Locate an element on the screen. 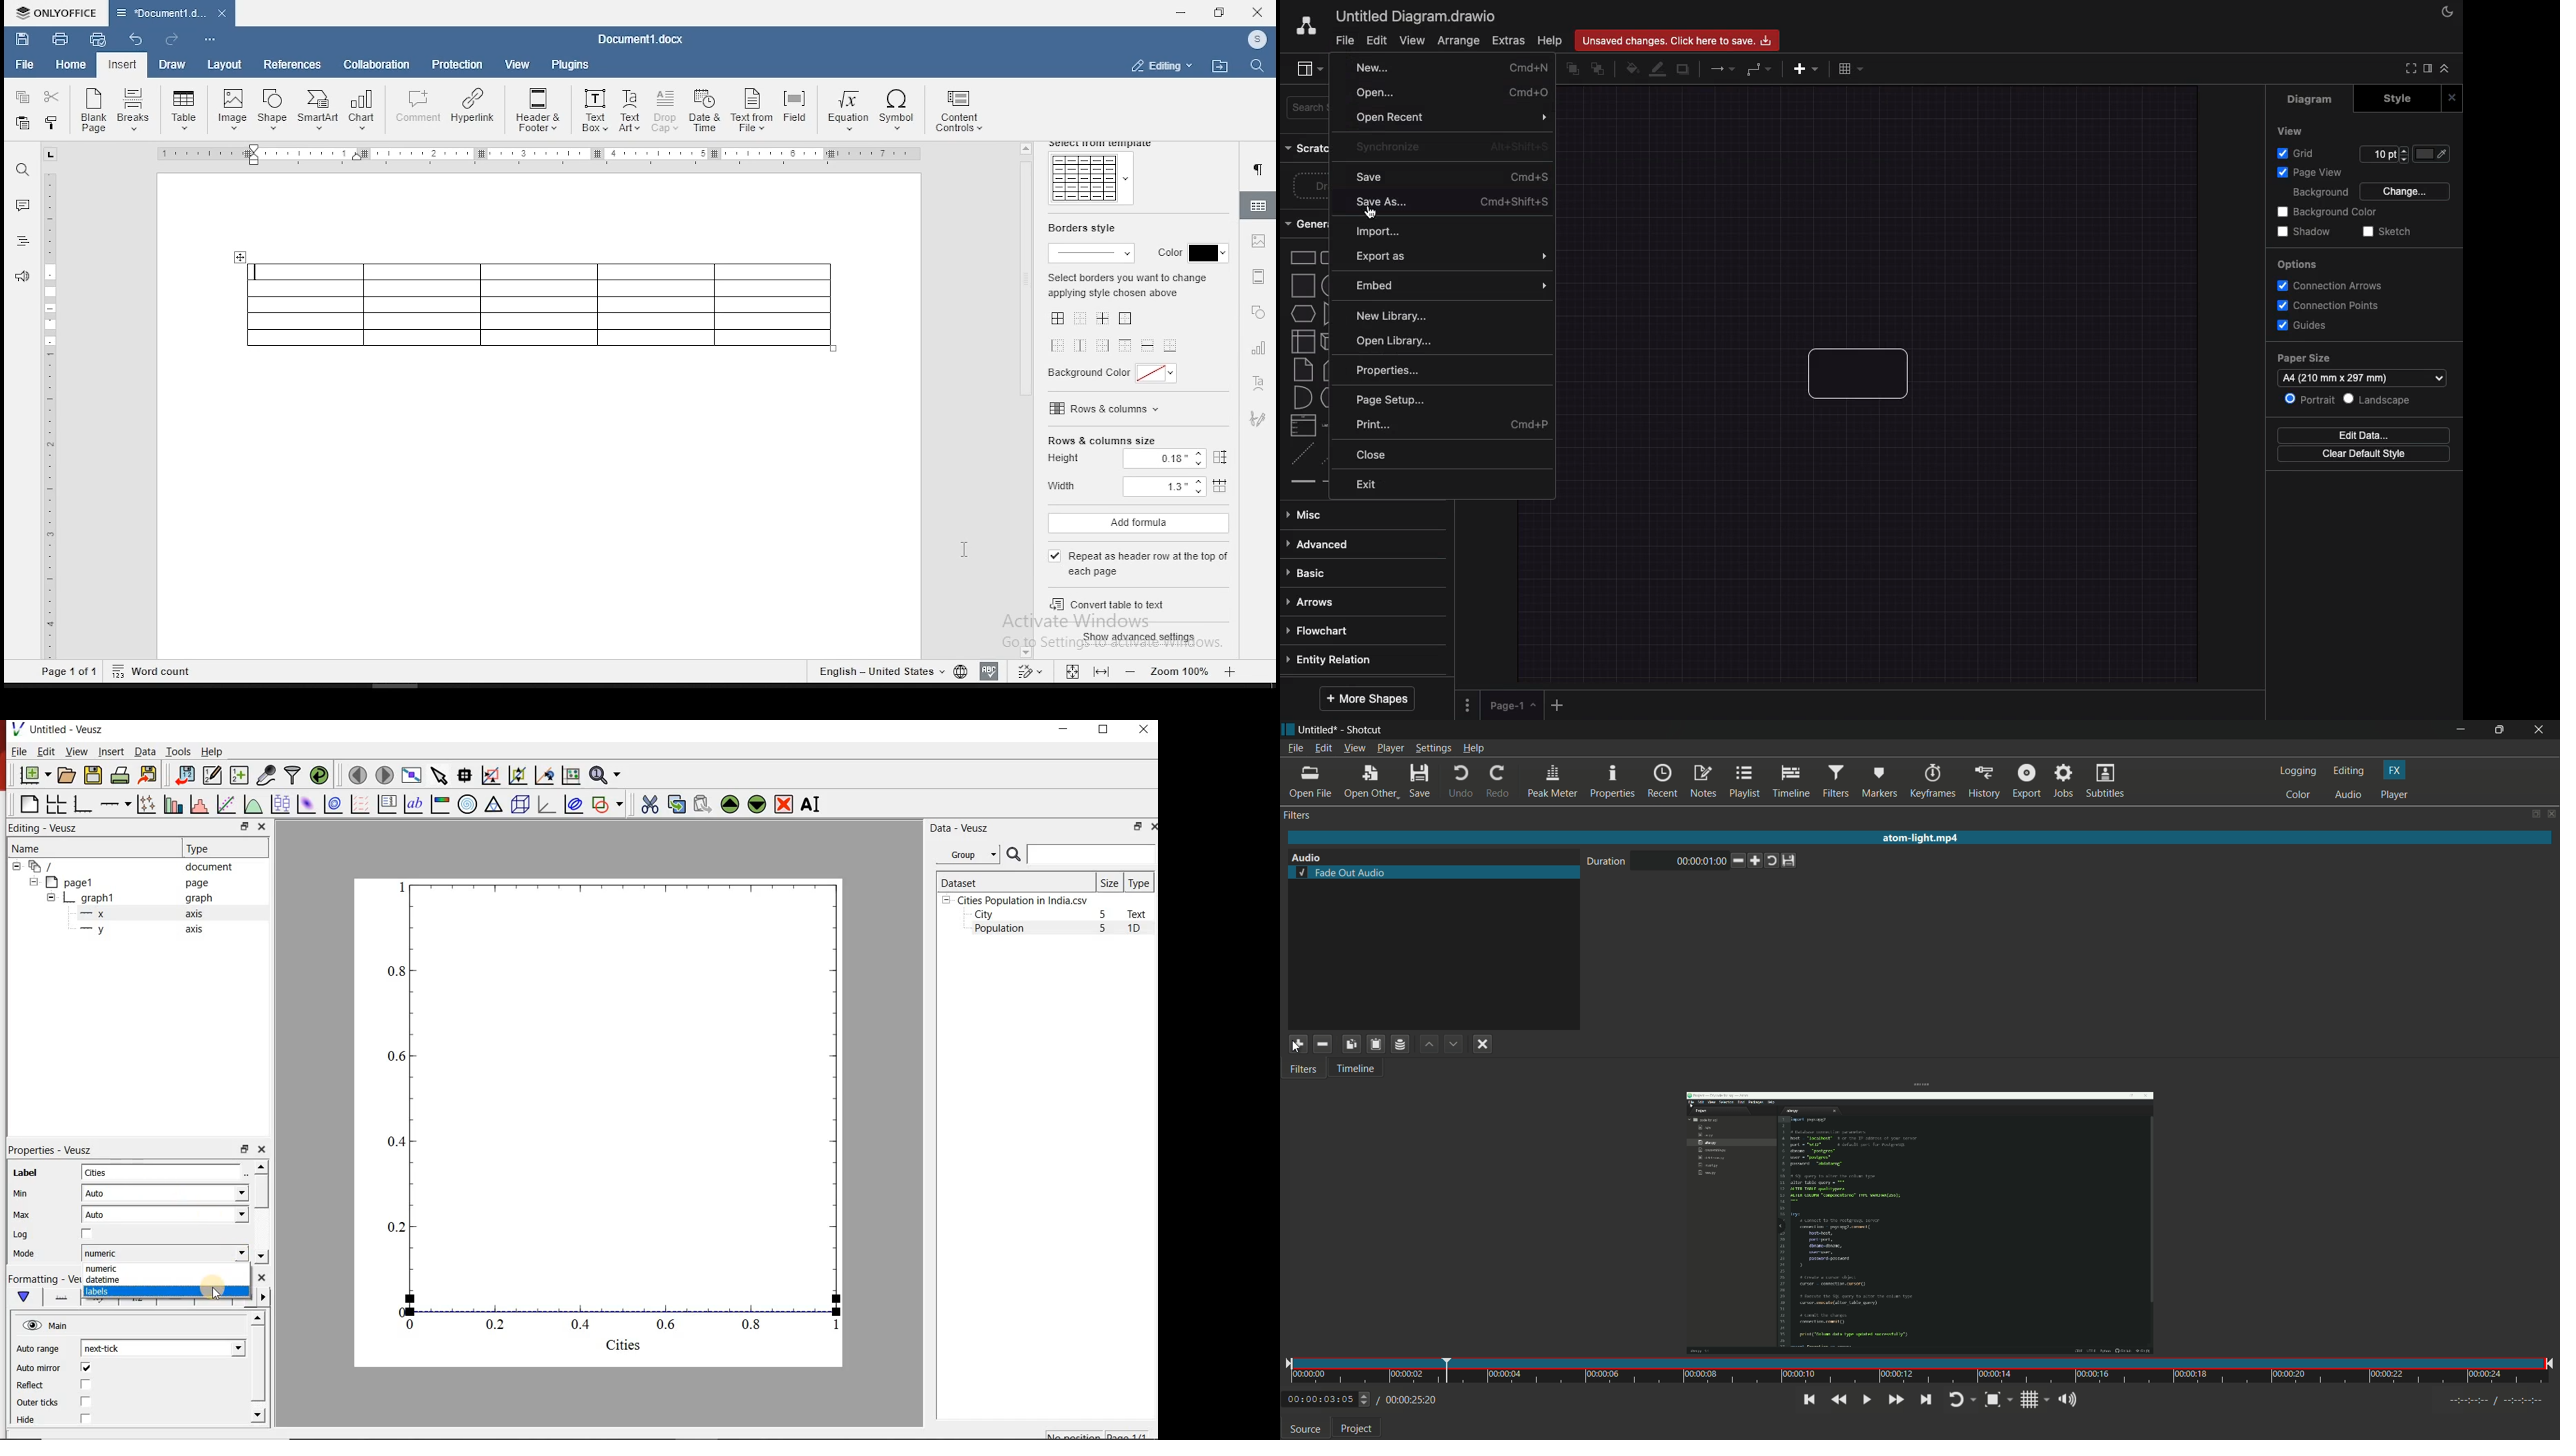  cut is located at coordinates (56, 96).